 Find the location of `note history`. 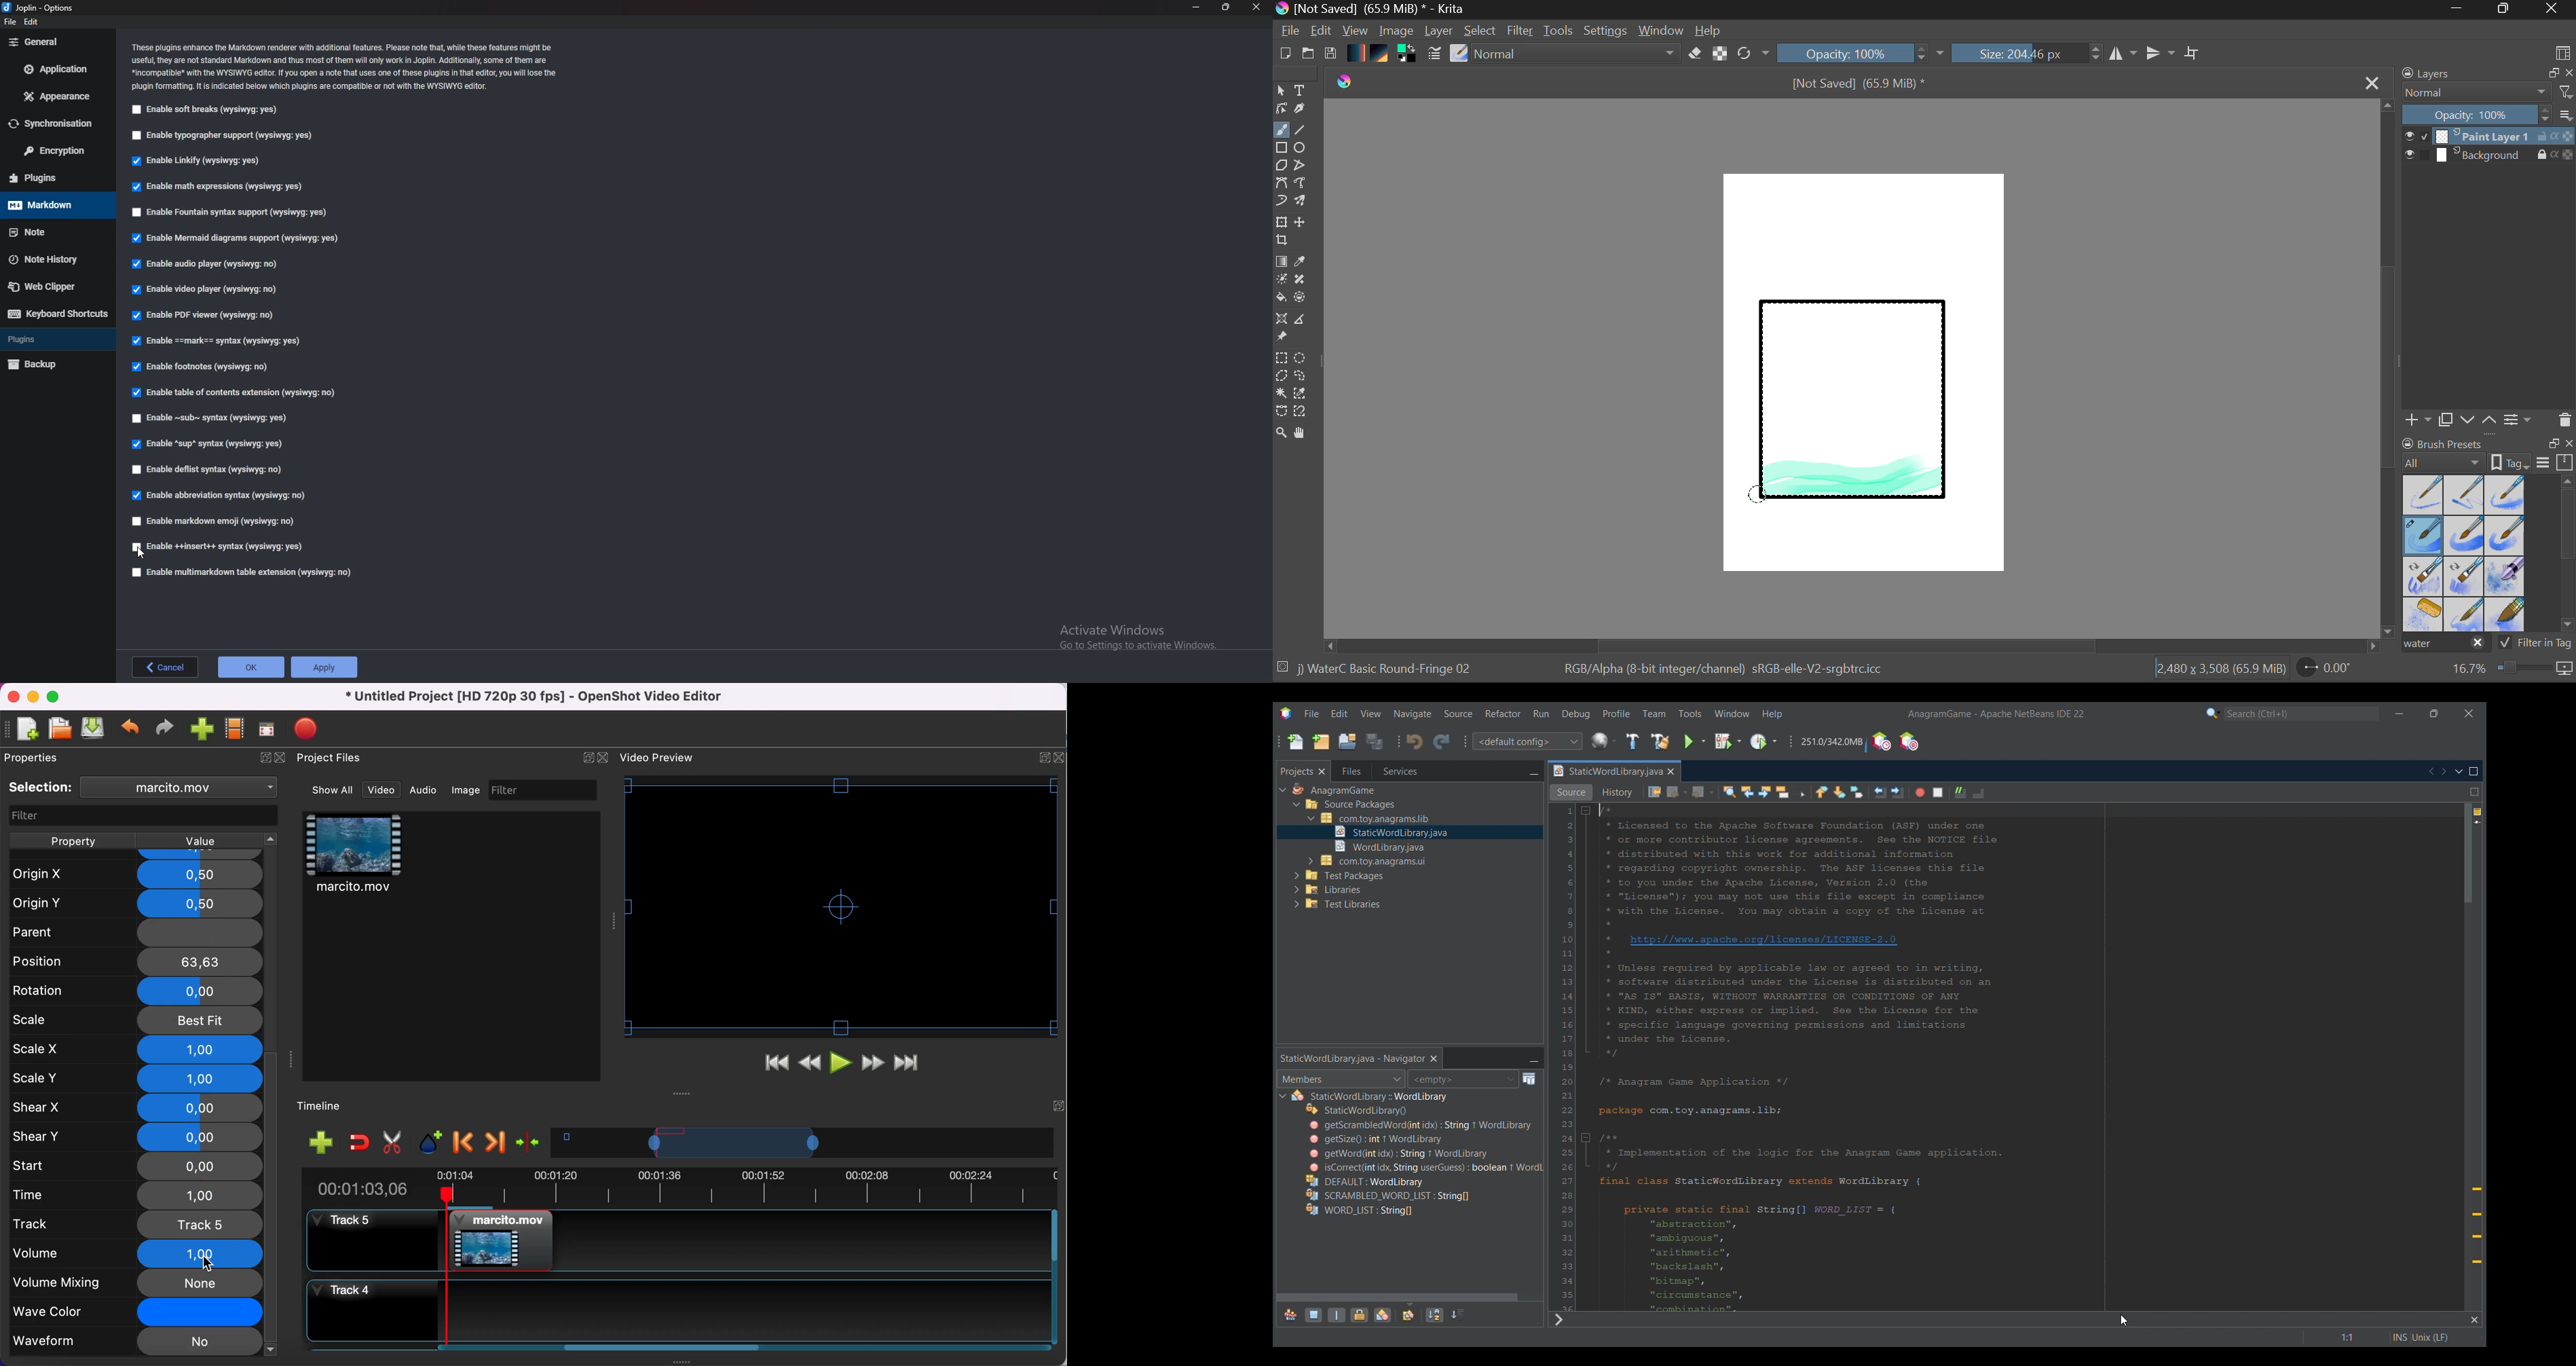

note history is located at coordinates (56, 259).